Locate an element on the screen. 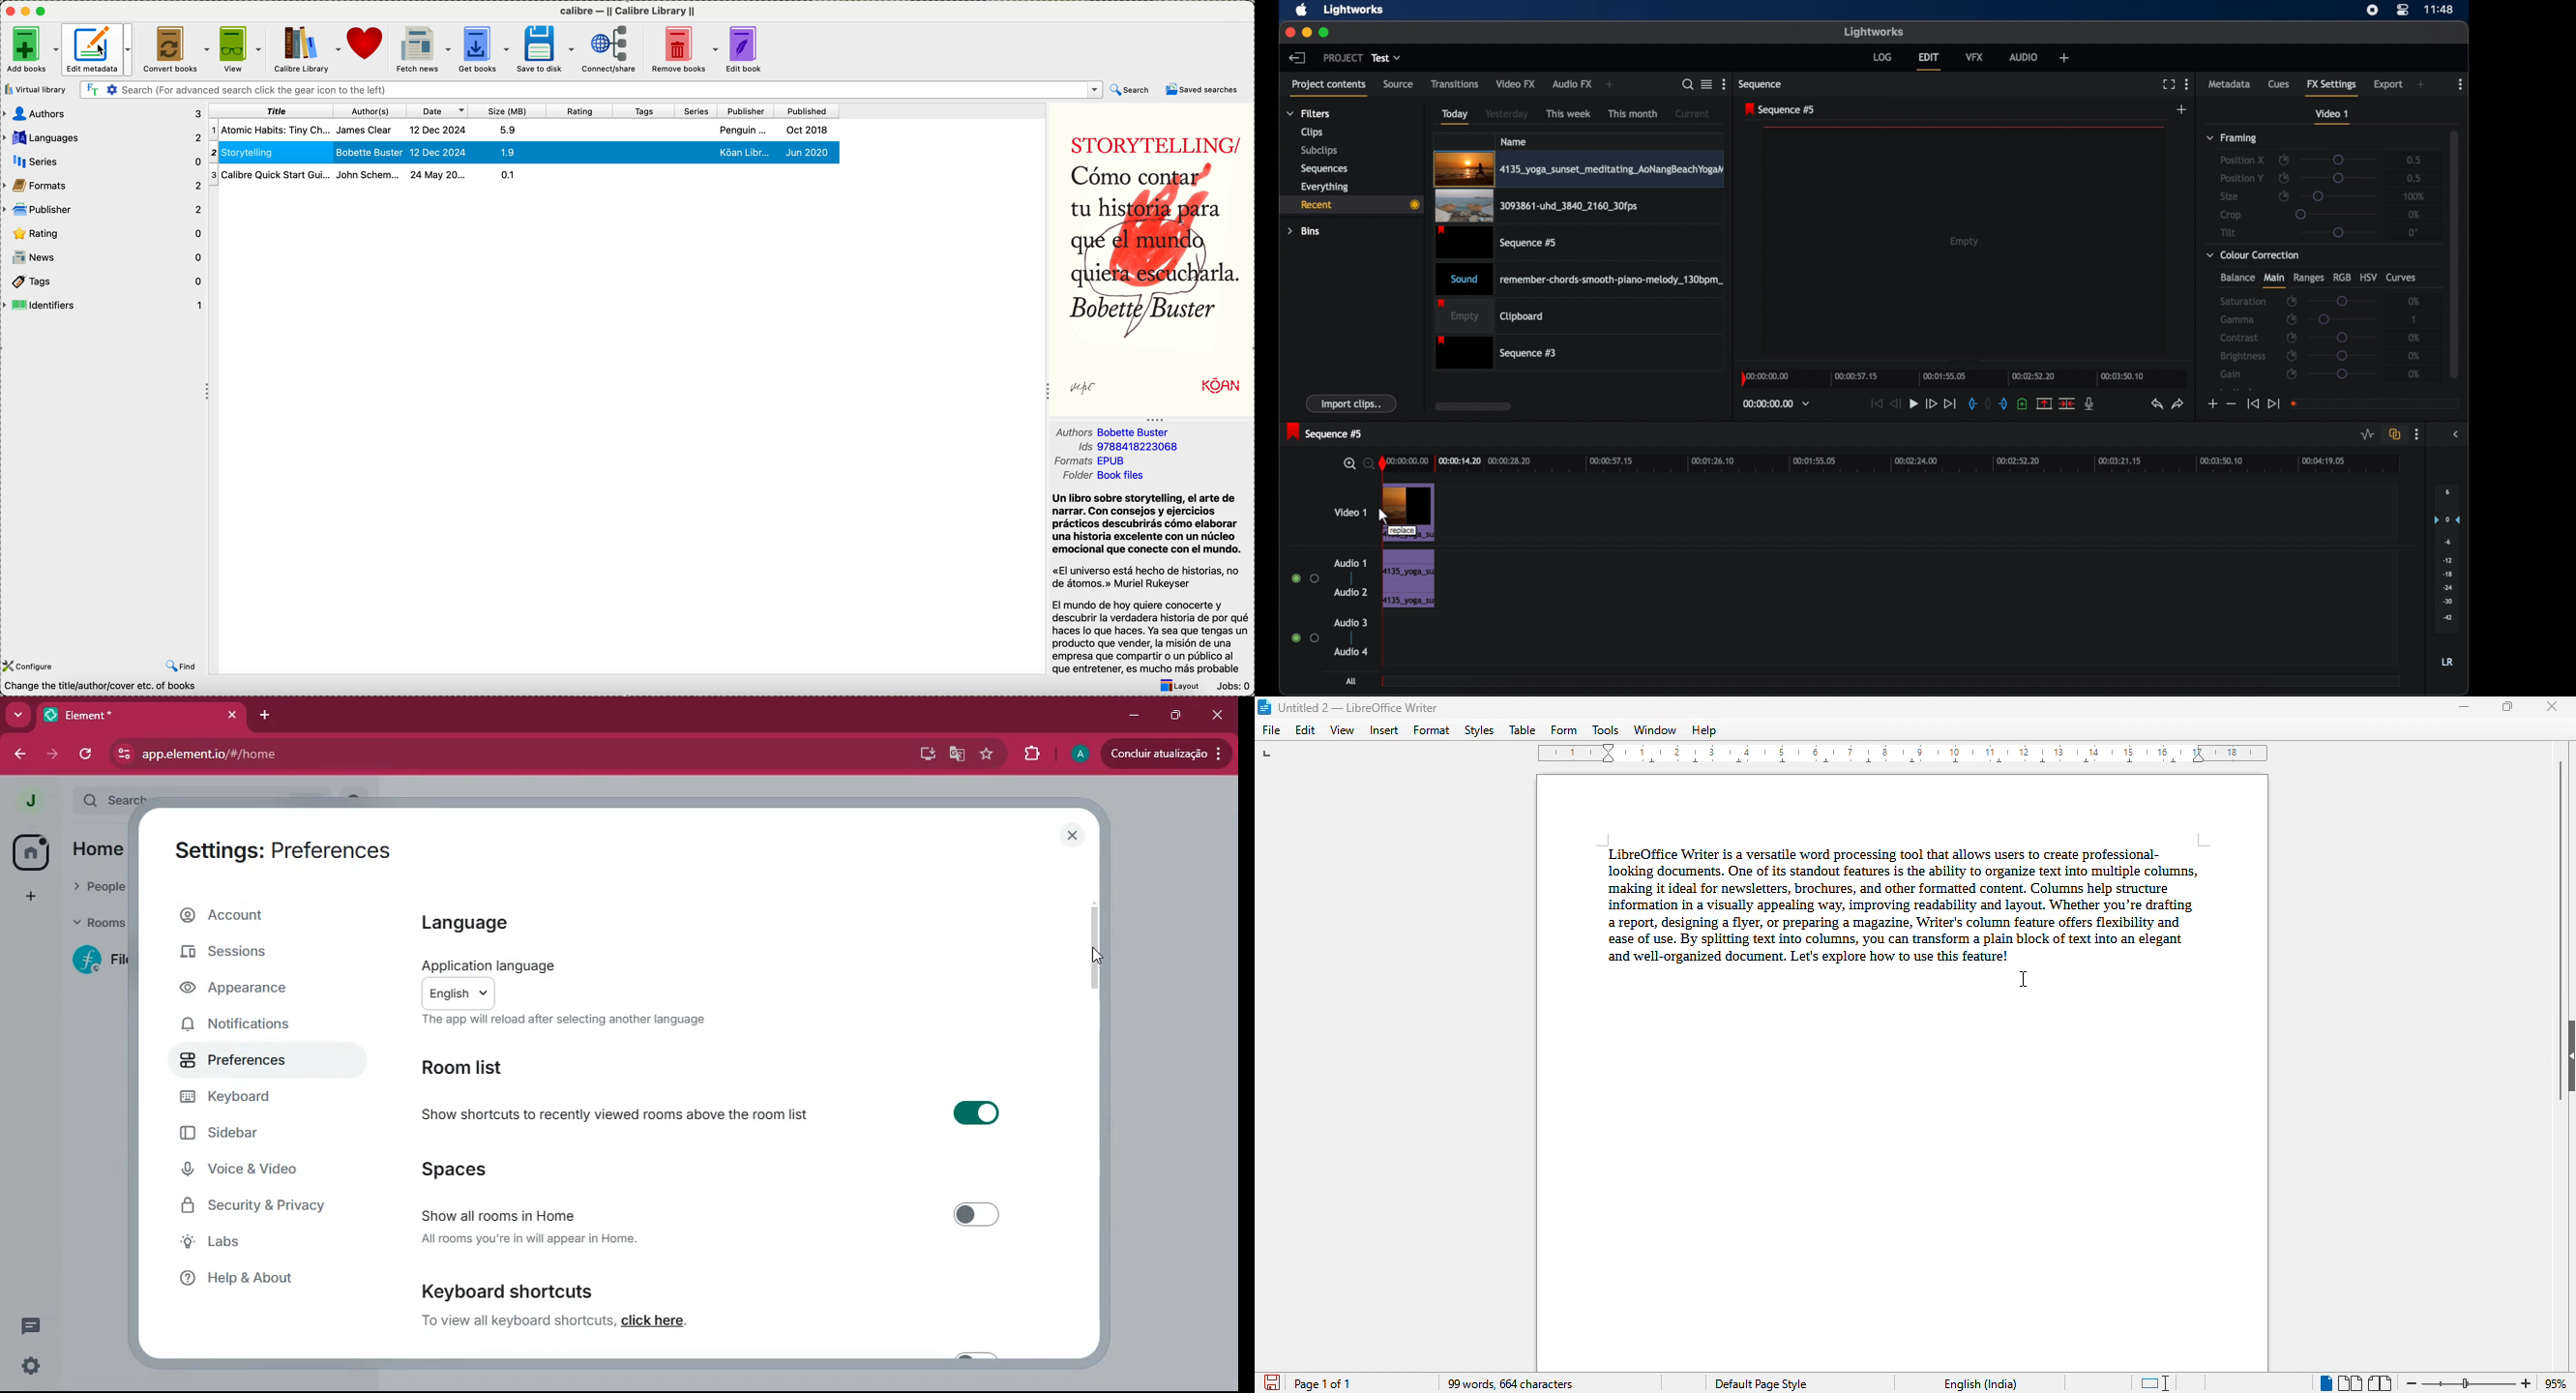 The image size is (2576, 1400). appearance is located at coordinates (245, 989).